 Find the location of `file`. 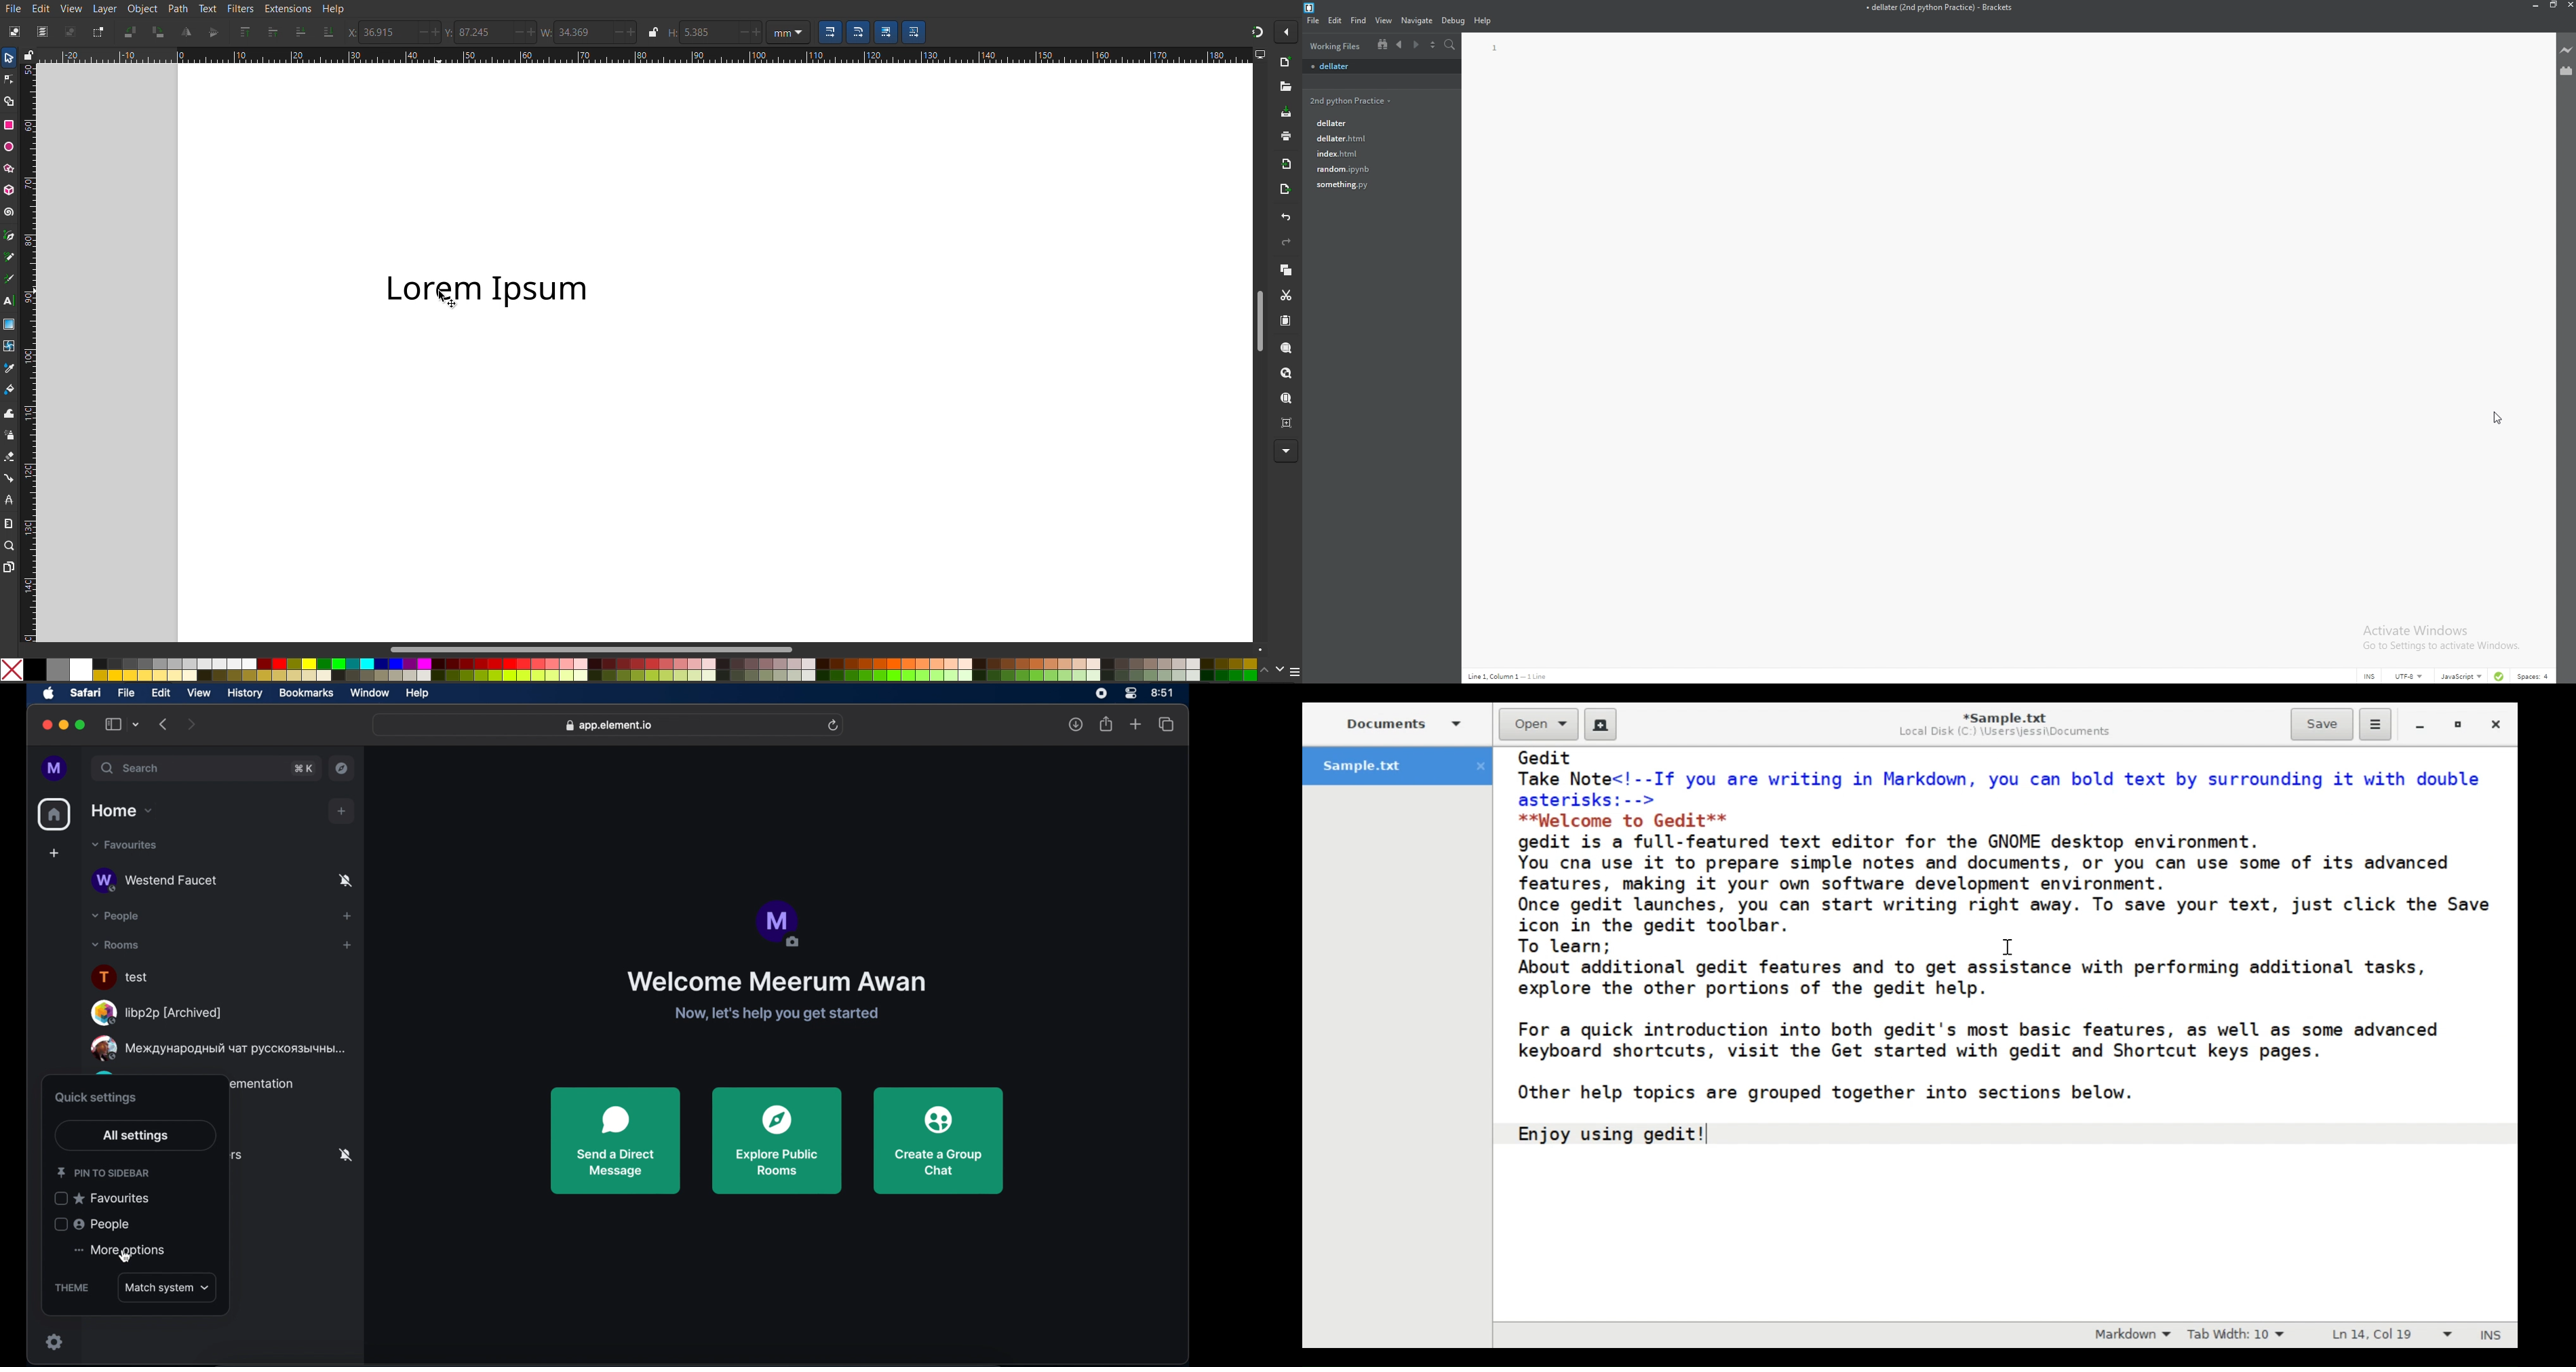

file is located at coordinates (1377, 184).